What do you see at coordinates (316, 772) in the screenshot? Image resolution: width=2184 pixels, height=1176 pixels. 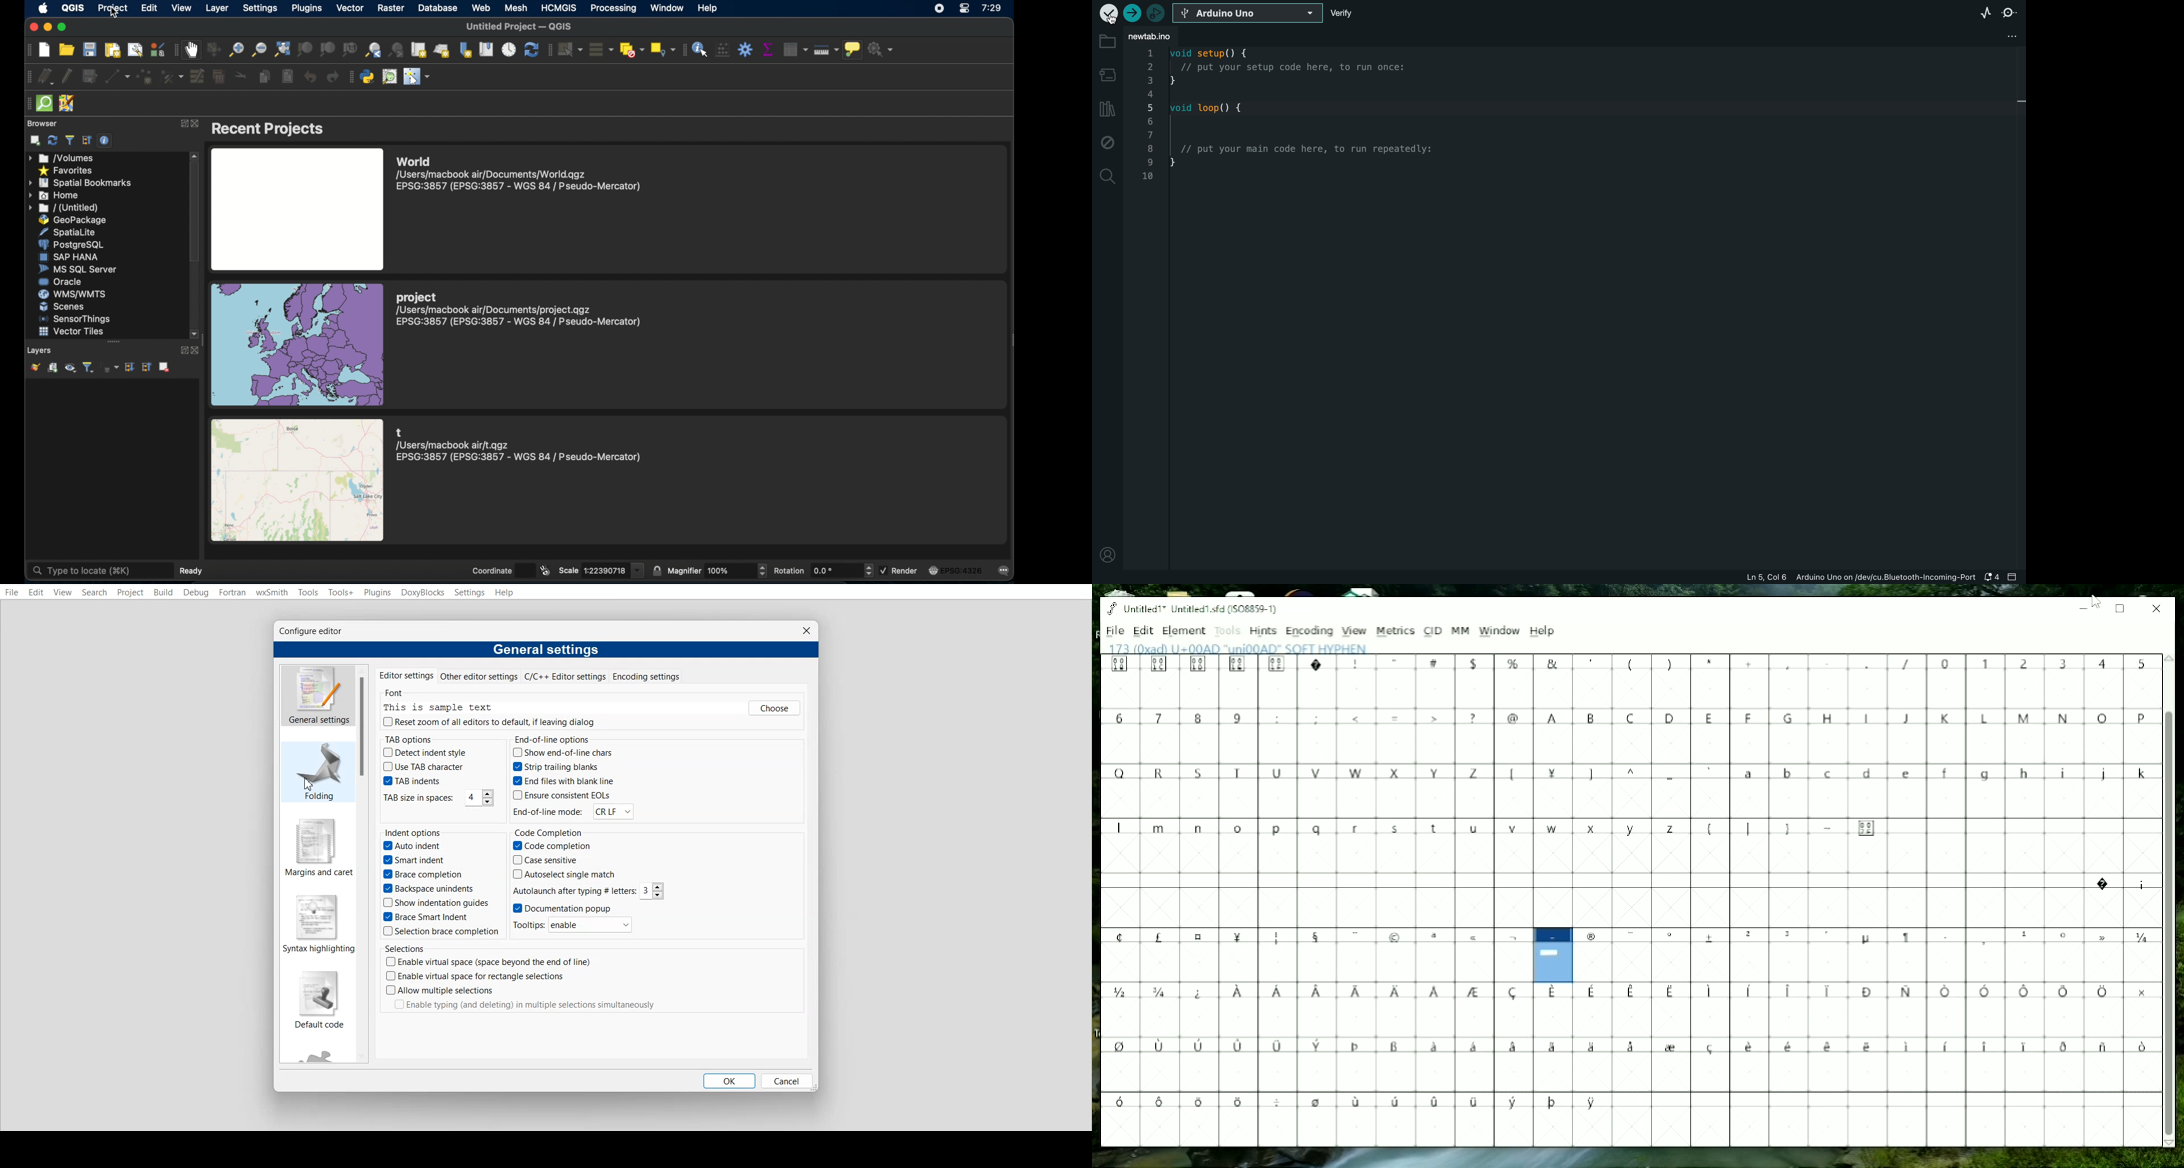 I see `Folding` at bounding box center [316, 772].